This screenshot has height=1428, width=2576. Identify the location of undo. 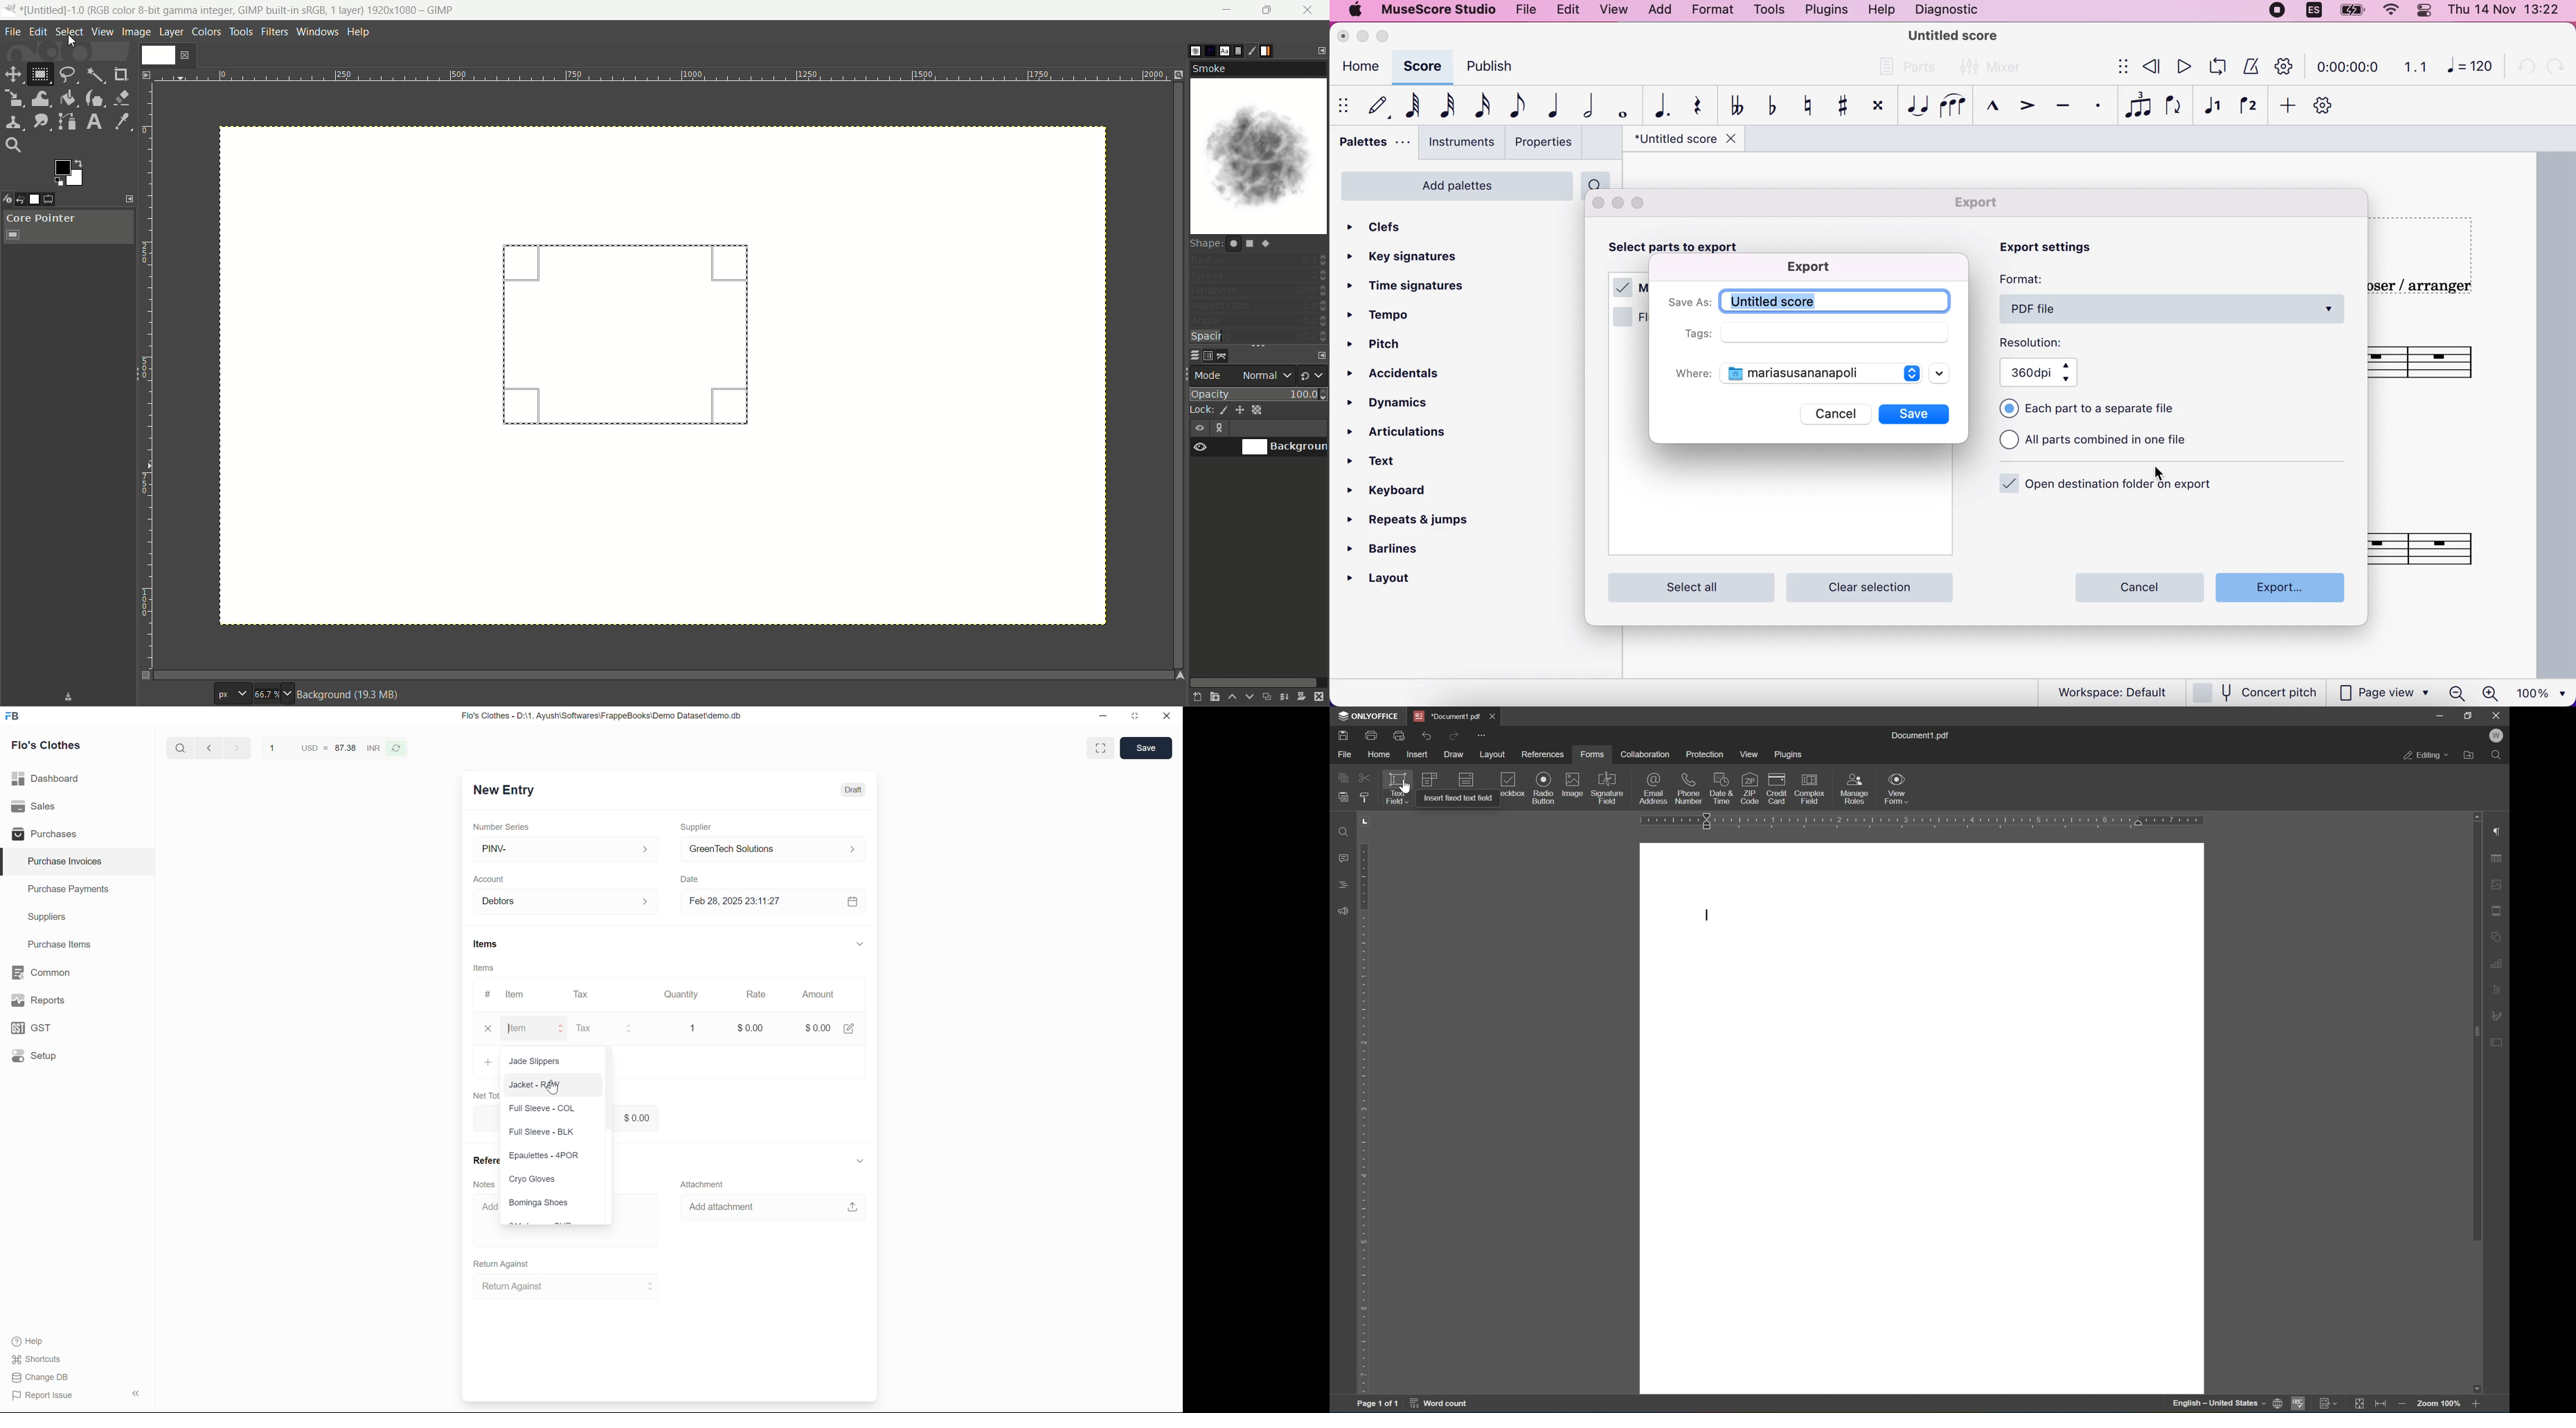
(1427, 736).